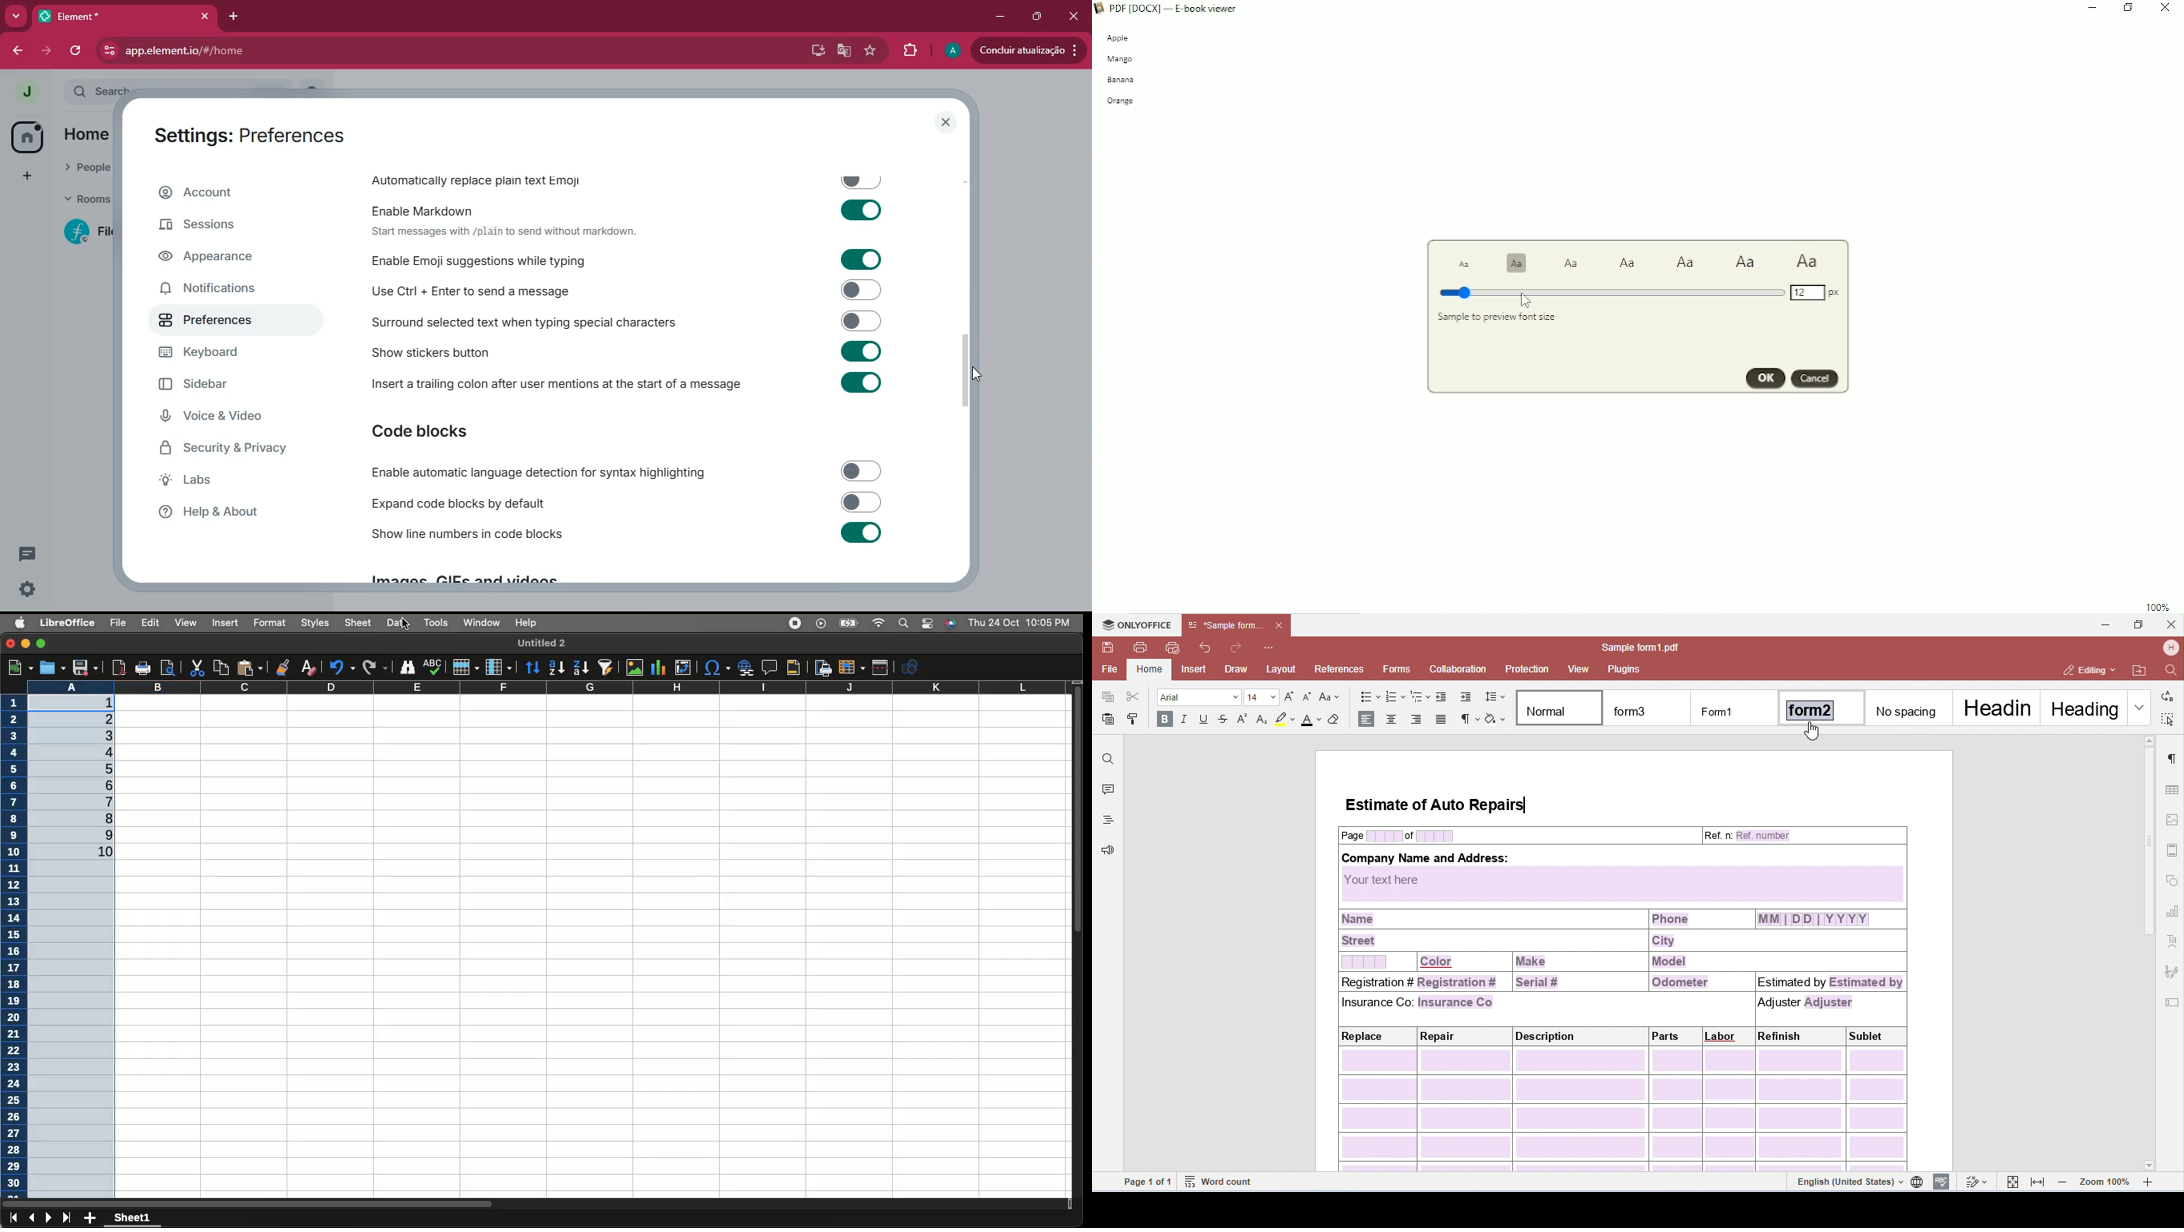 Image resolution: width=2184 pixels, height=1232 pixels. I want to click on messages, so click(30, 555).